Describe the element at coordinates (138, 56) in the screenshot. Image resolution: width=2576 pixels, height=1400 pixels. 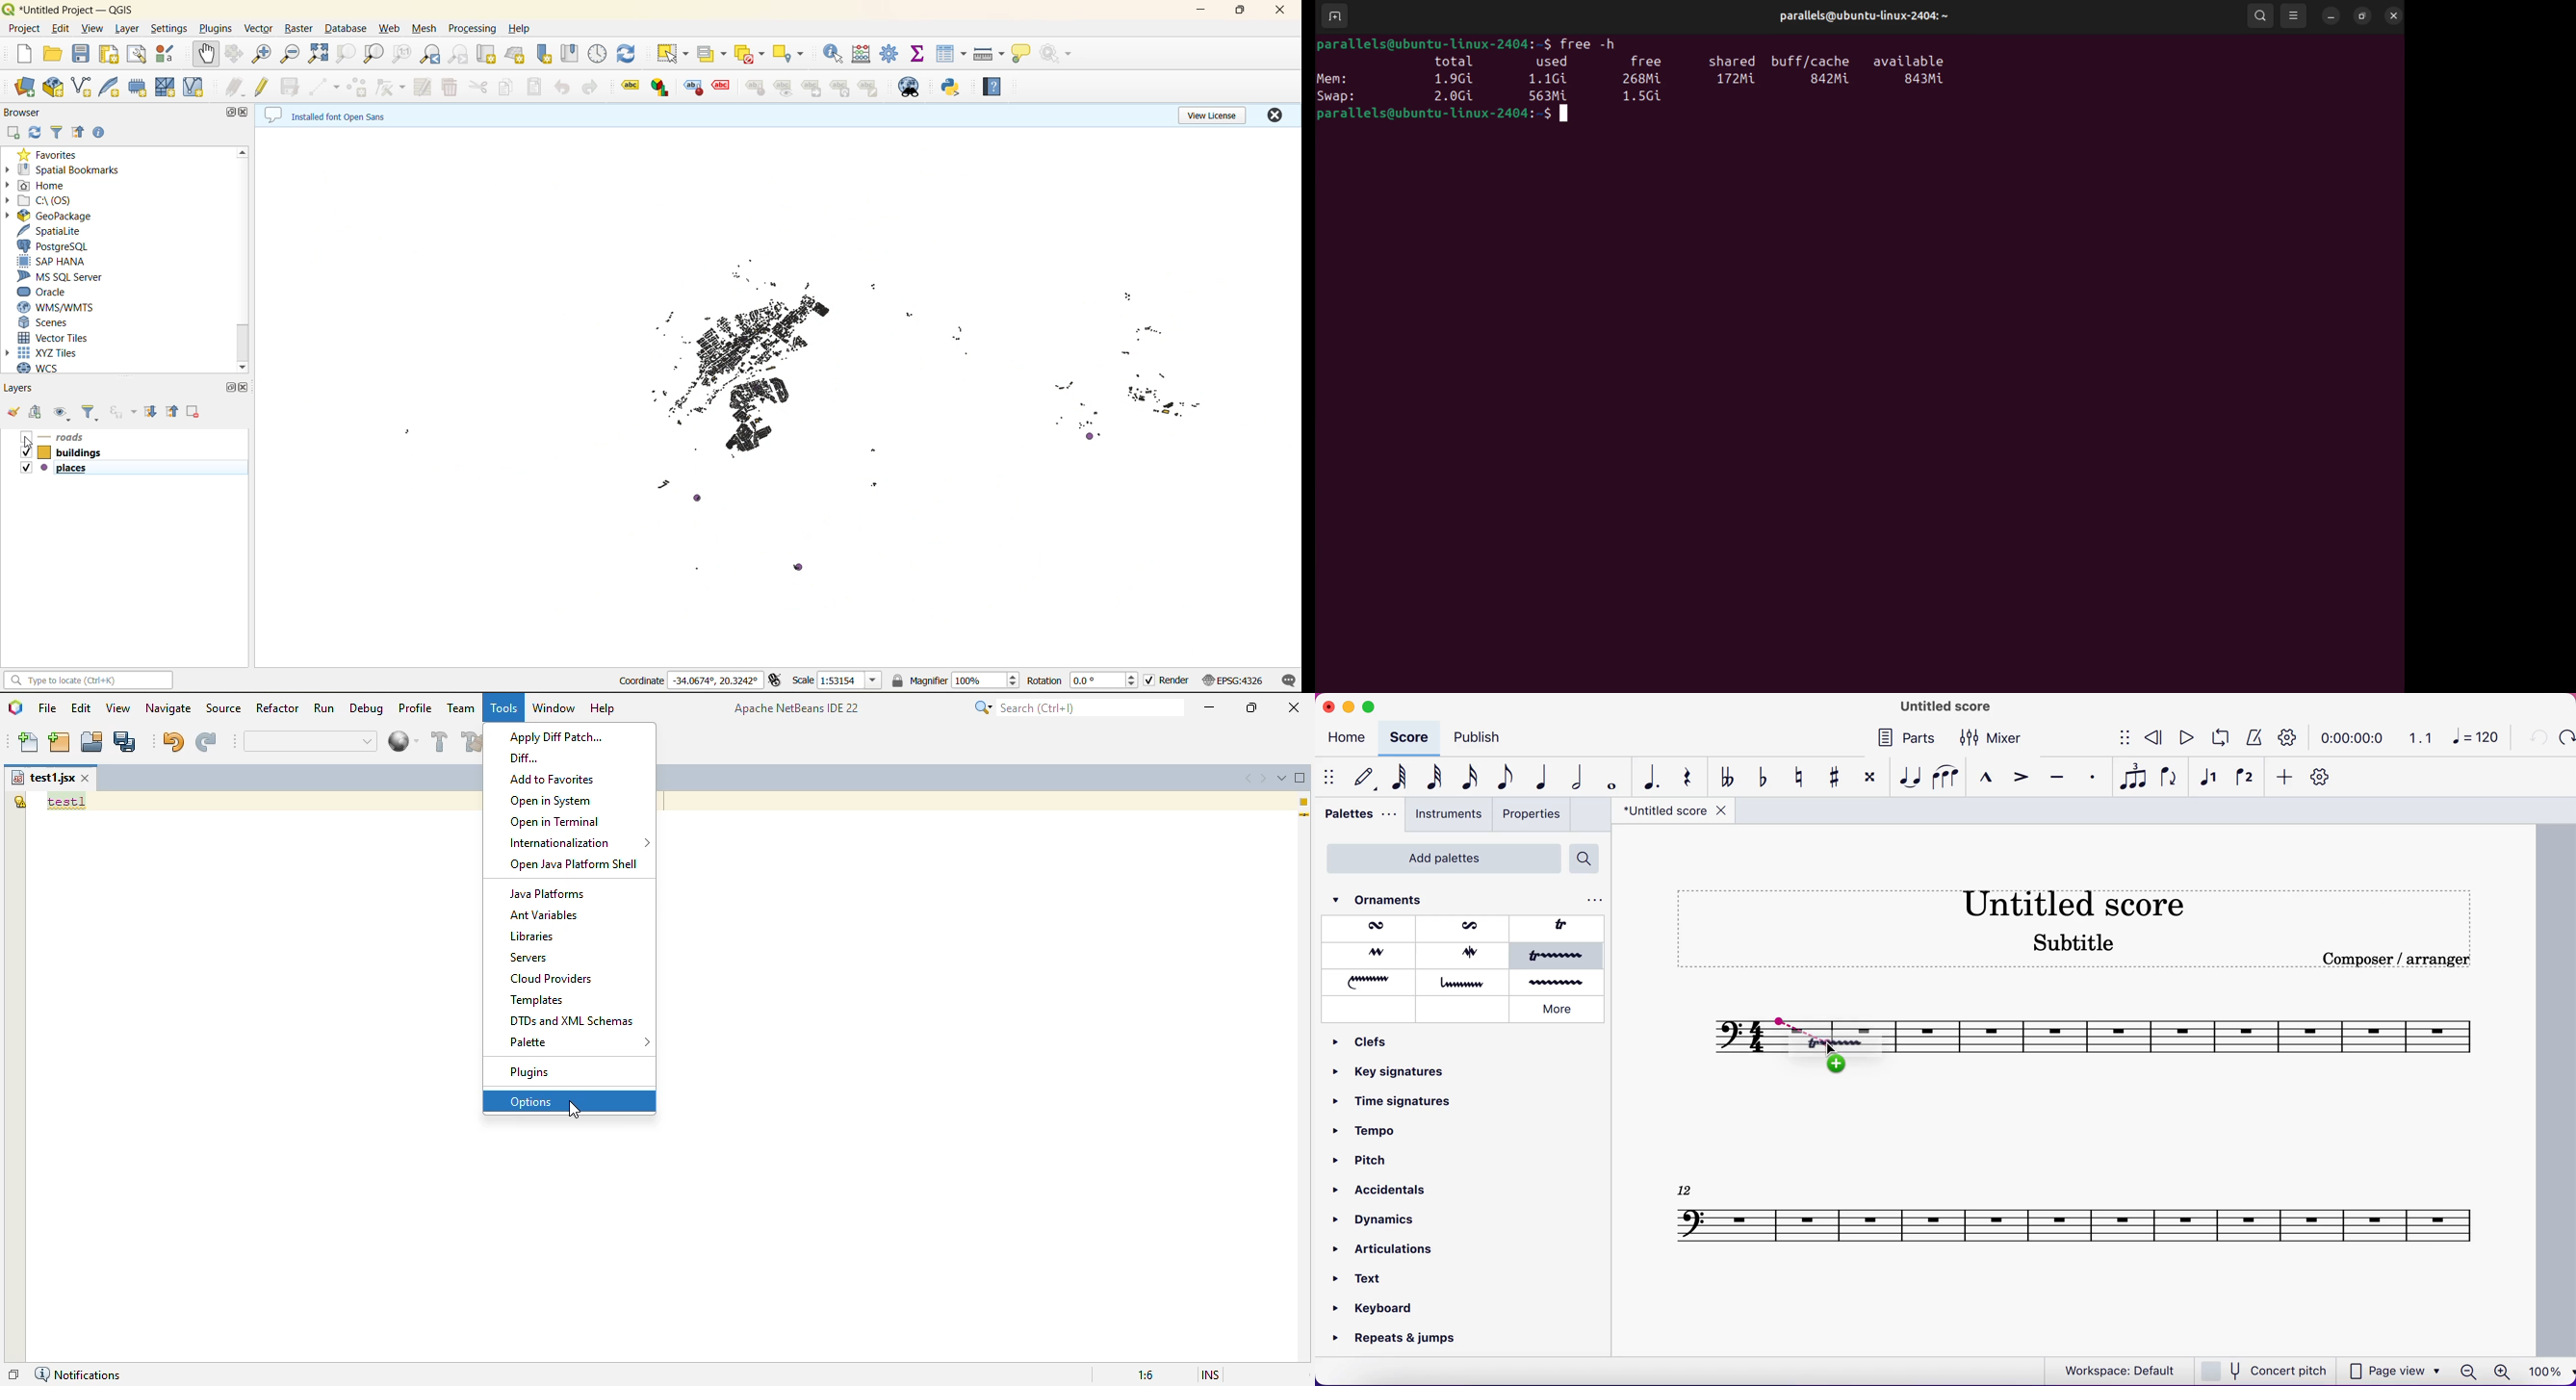
I see `show layout` at that location.